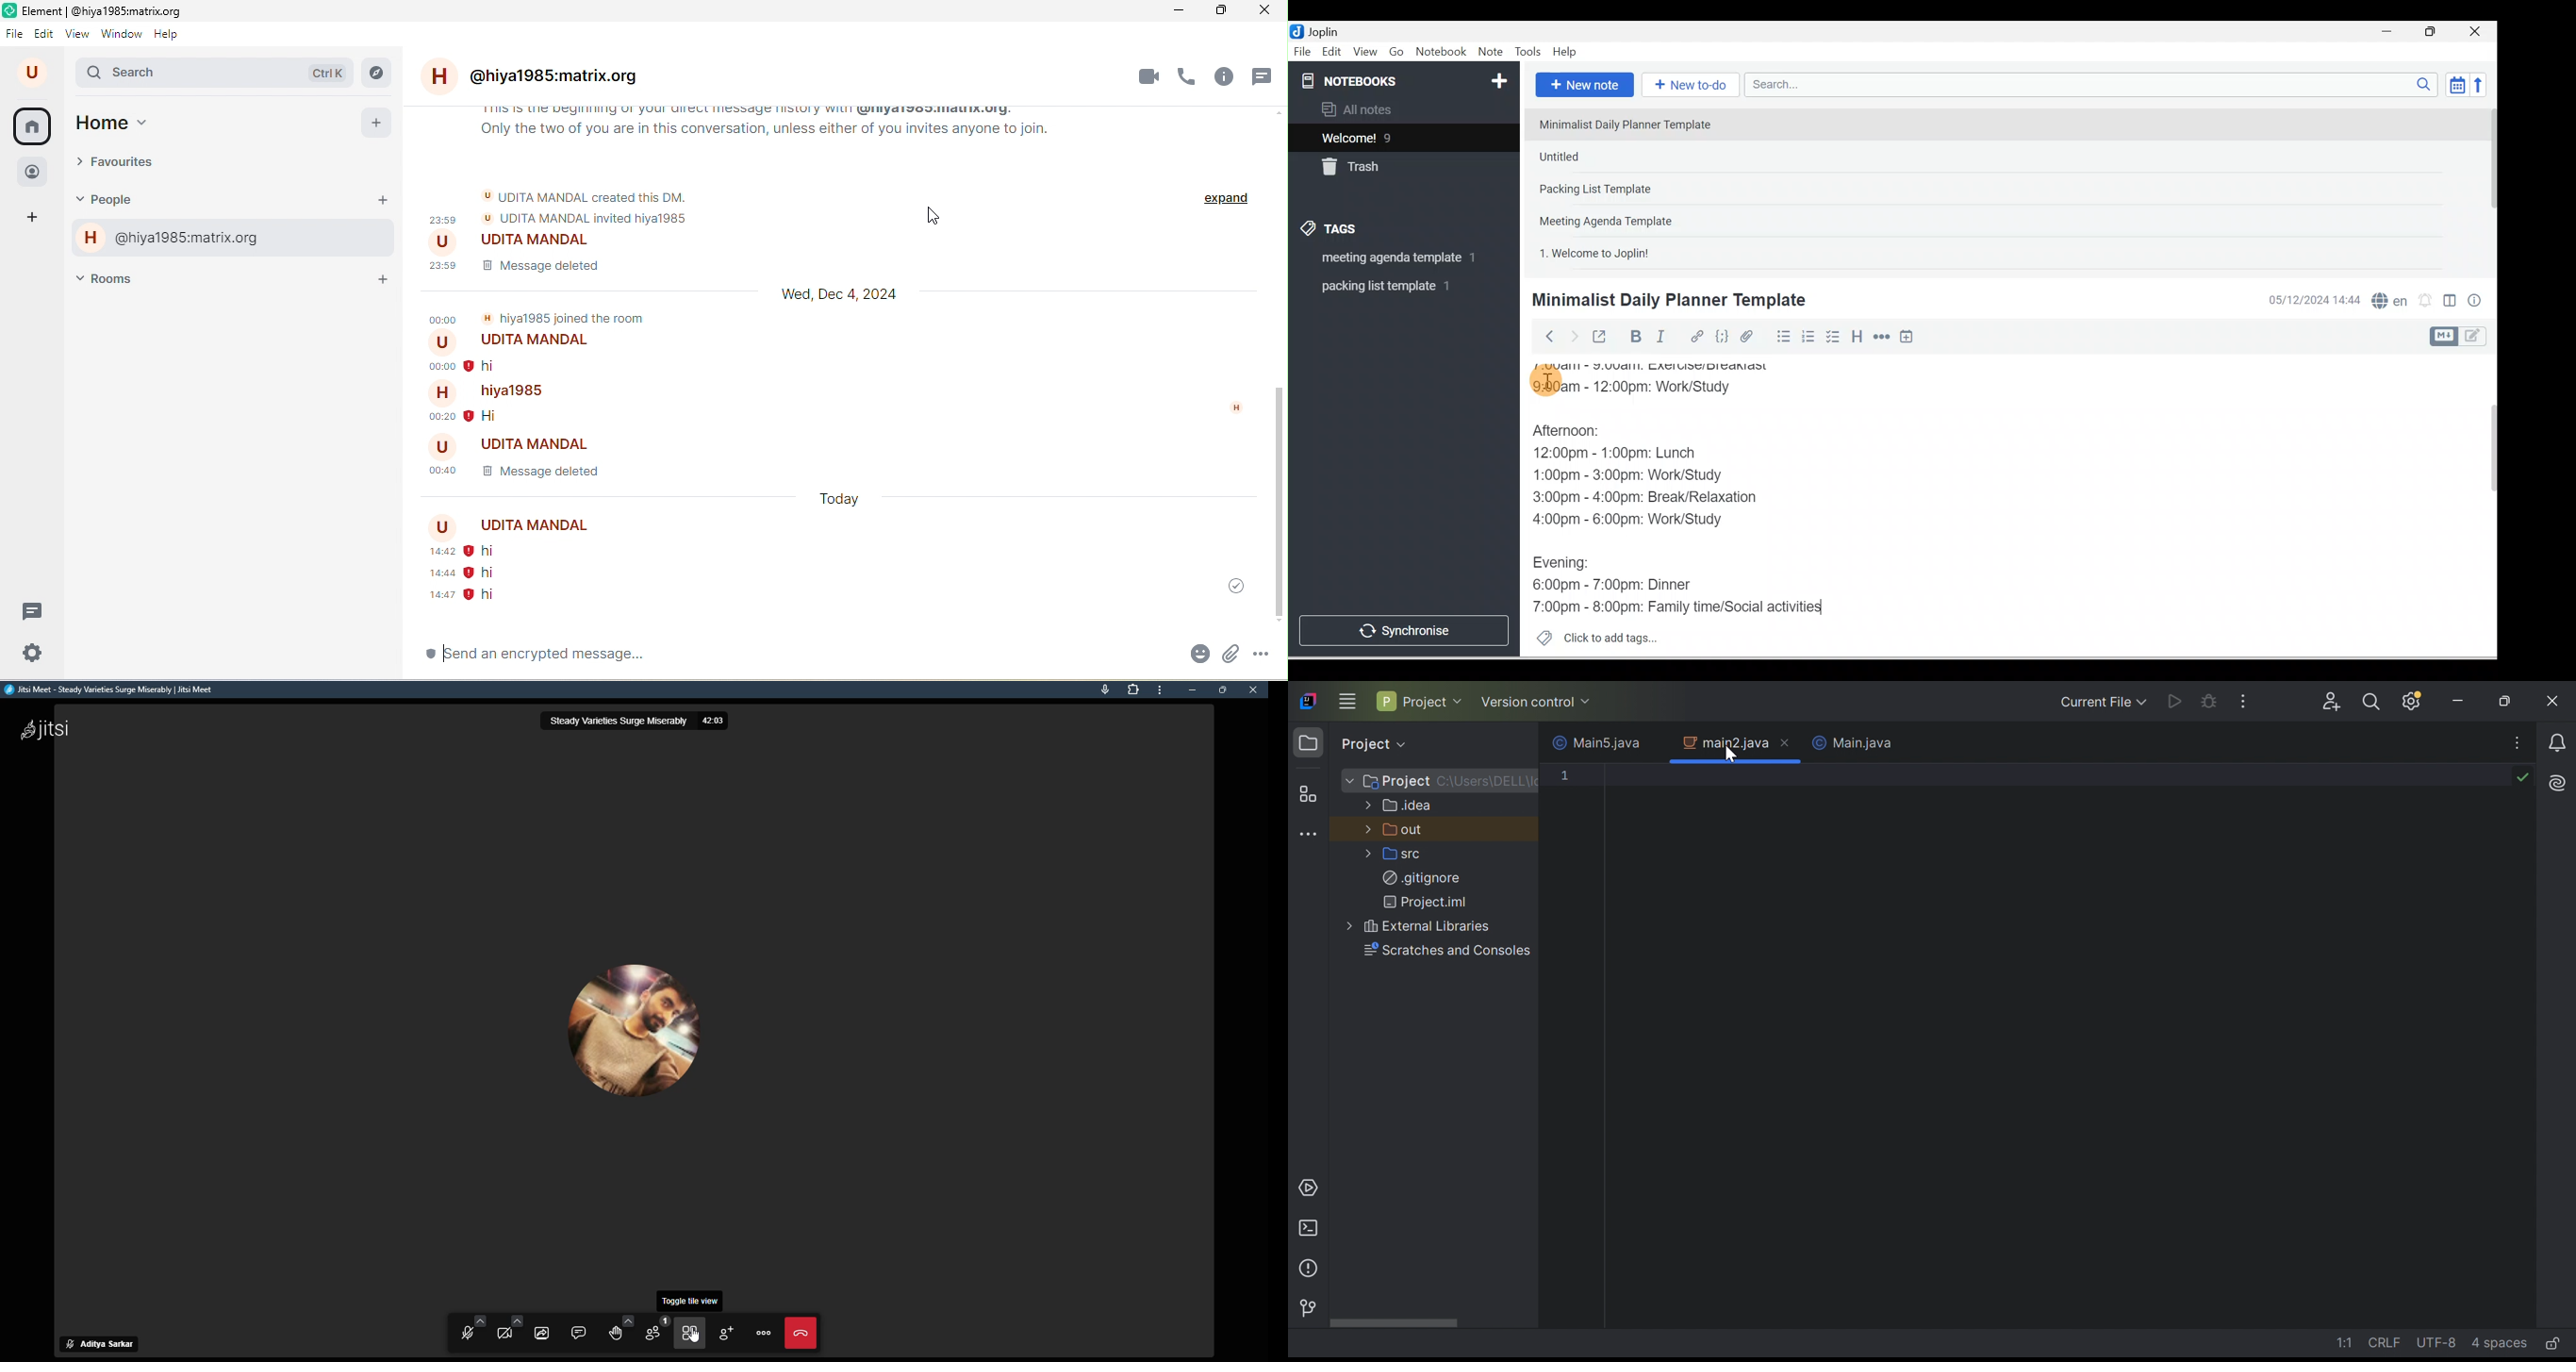  I want to click on New note, so click(1582, 86).